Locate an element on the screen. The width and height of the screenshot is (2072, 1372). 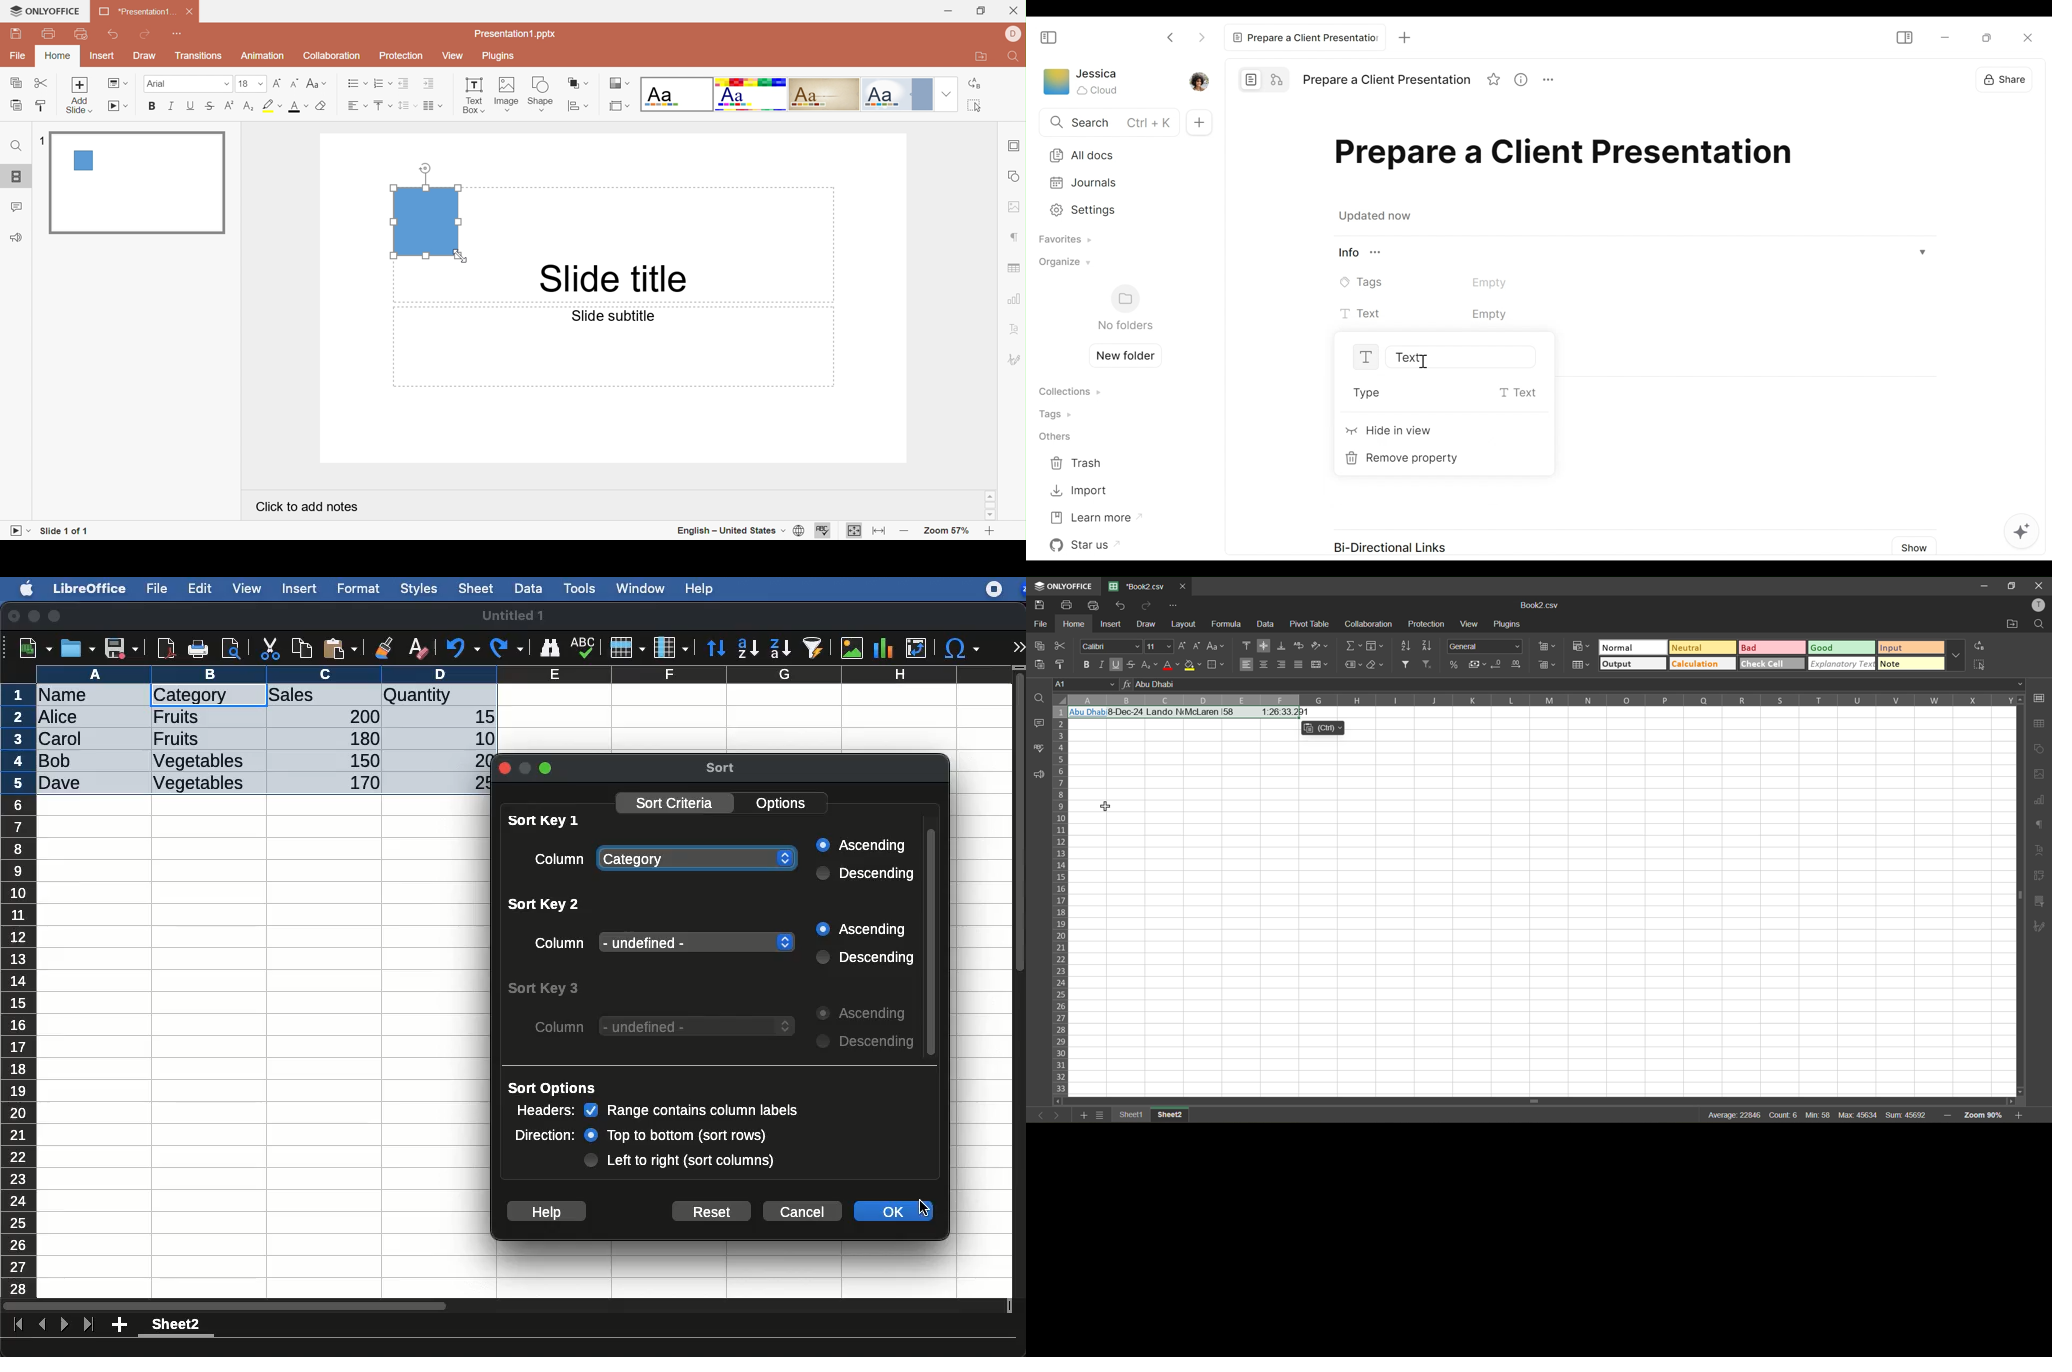
Superscript is located at coordinates (228, 109).